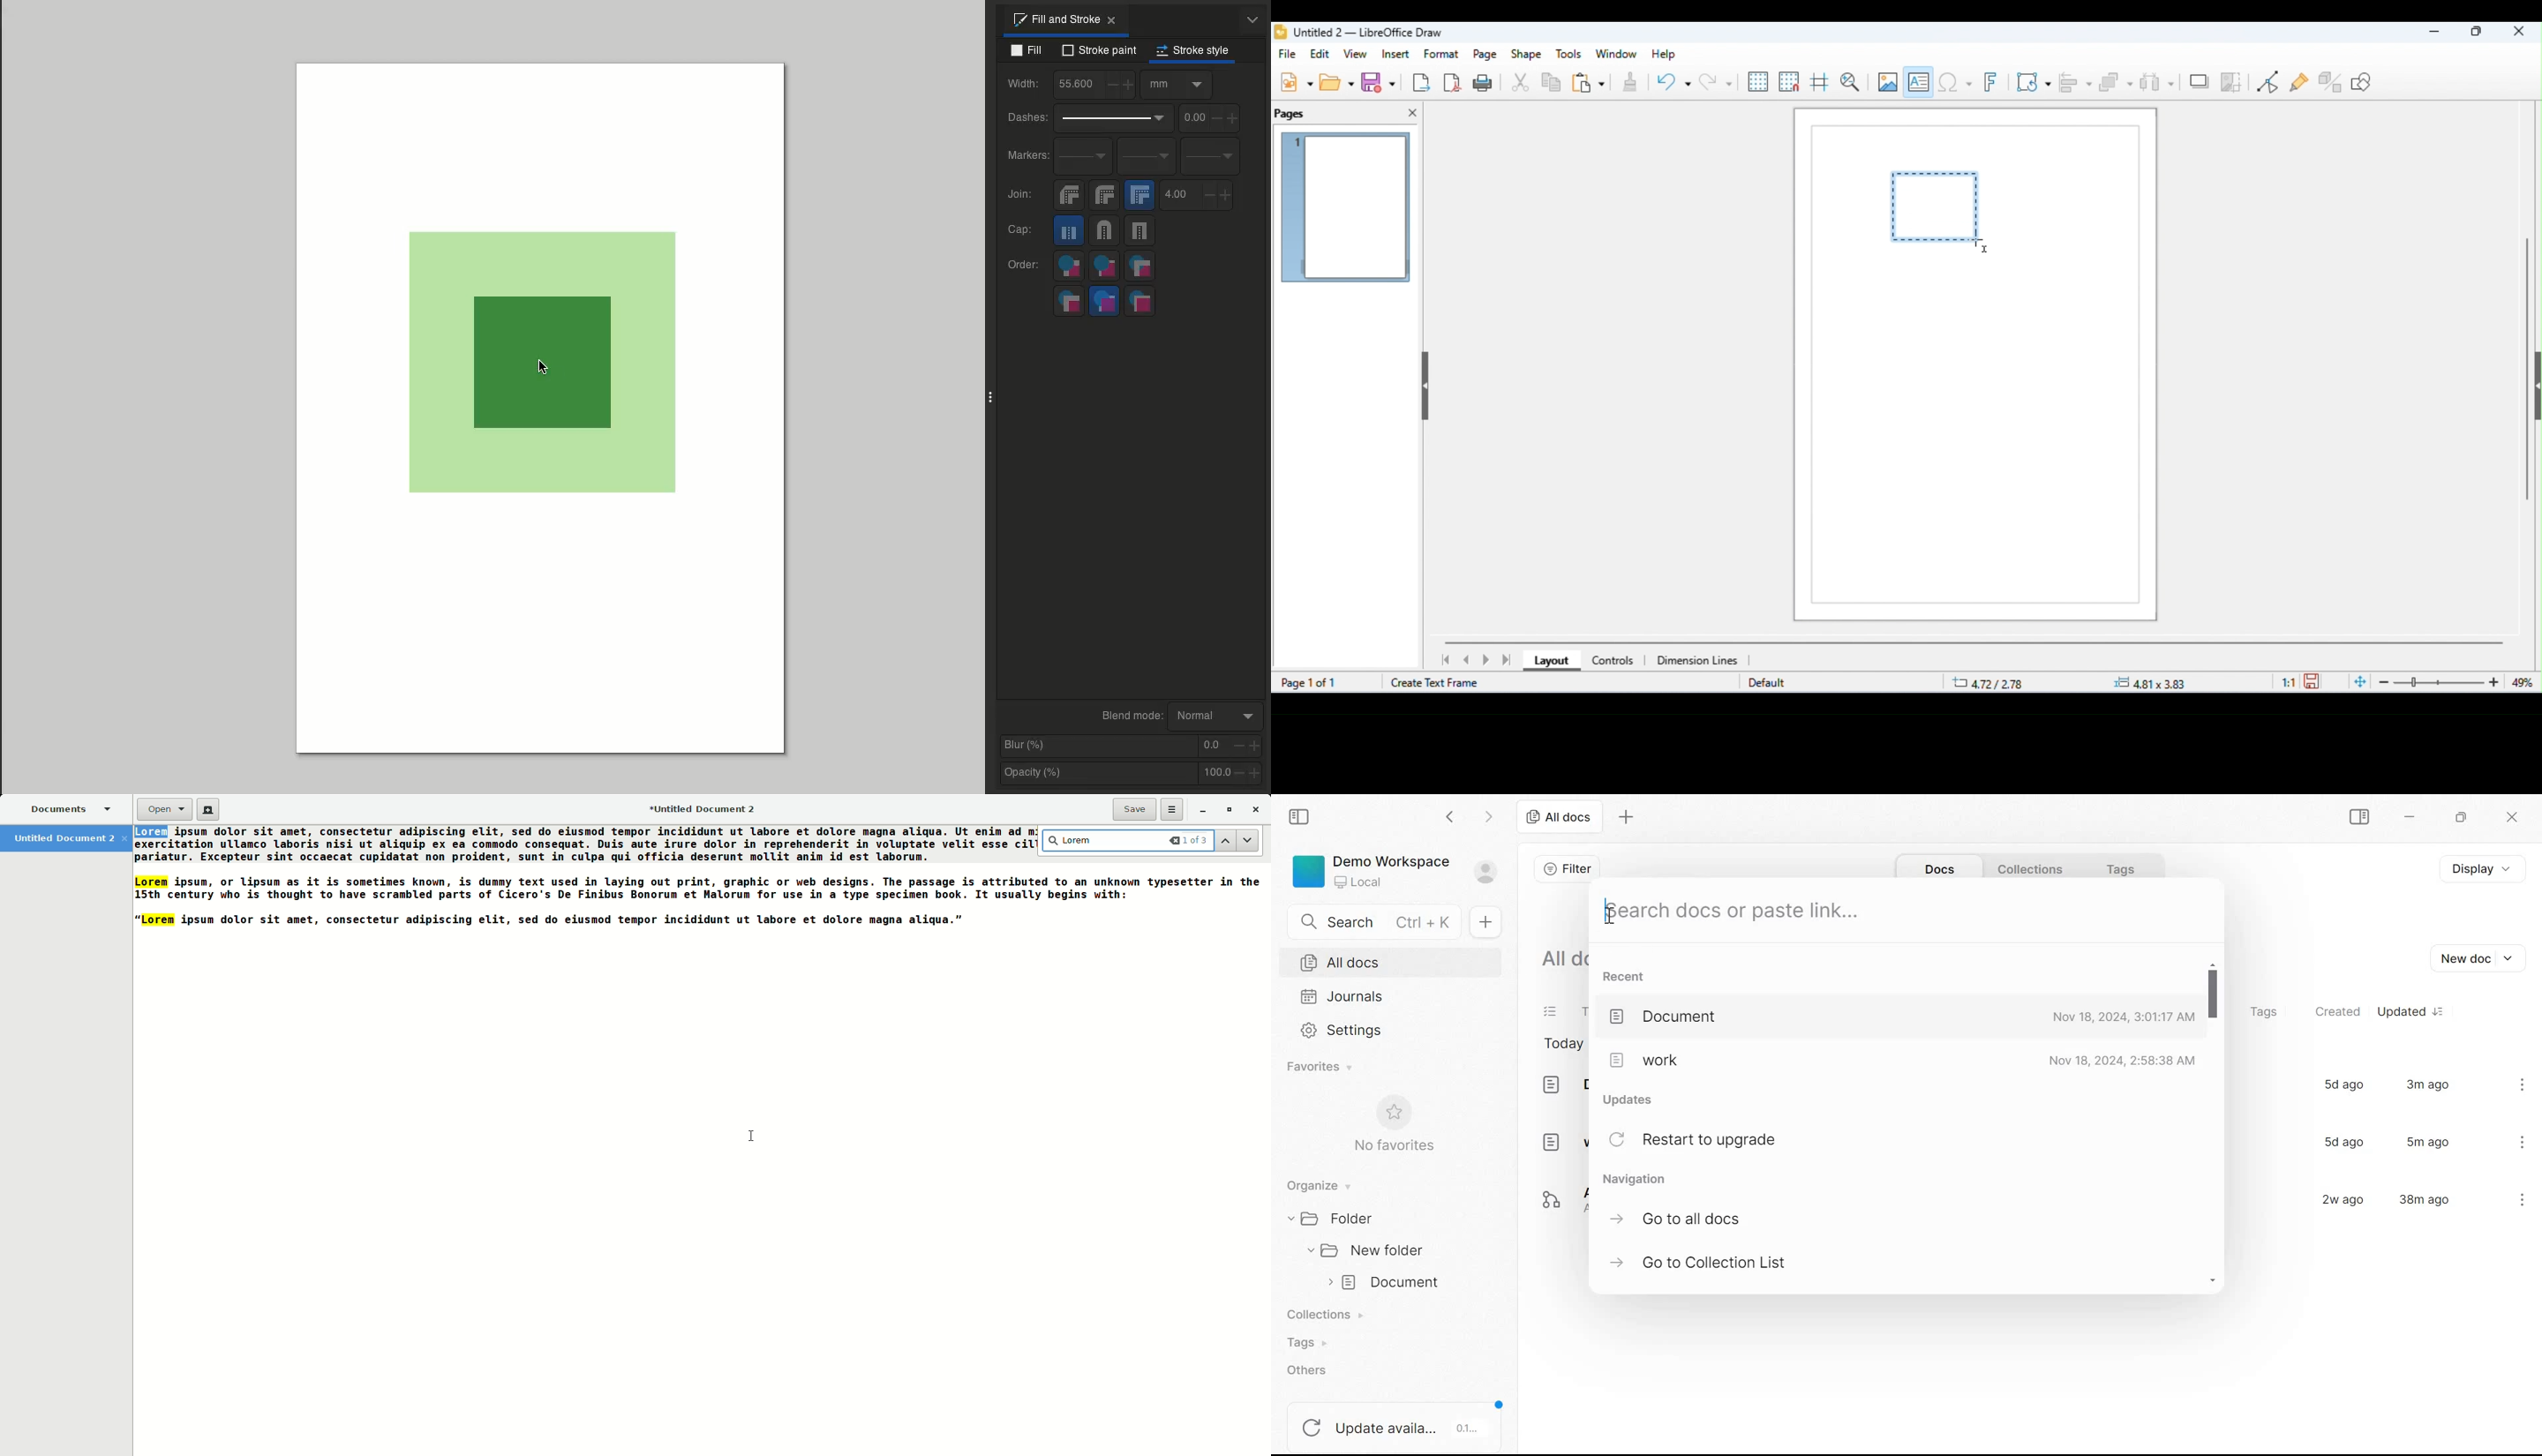 The height and width of the screenshot is (1456, 2548). Describe the element at coordinates (1484, 921) in the screenshot. I see `new doc` at that location.